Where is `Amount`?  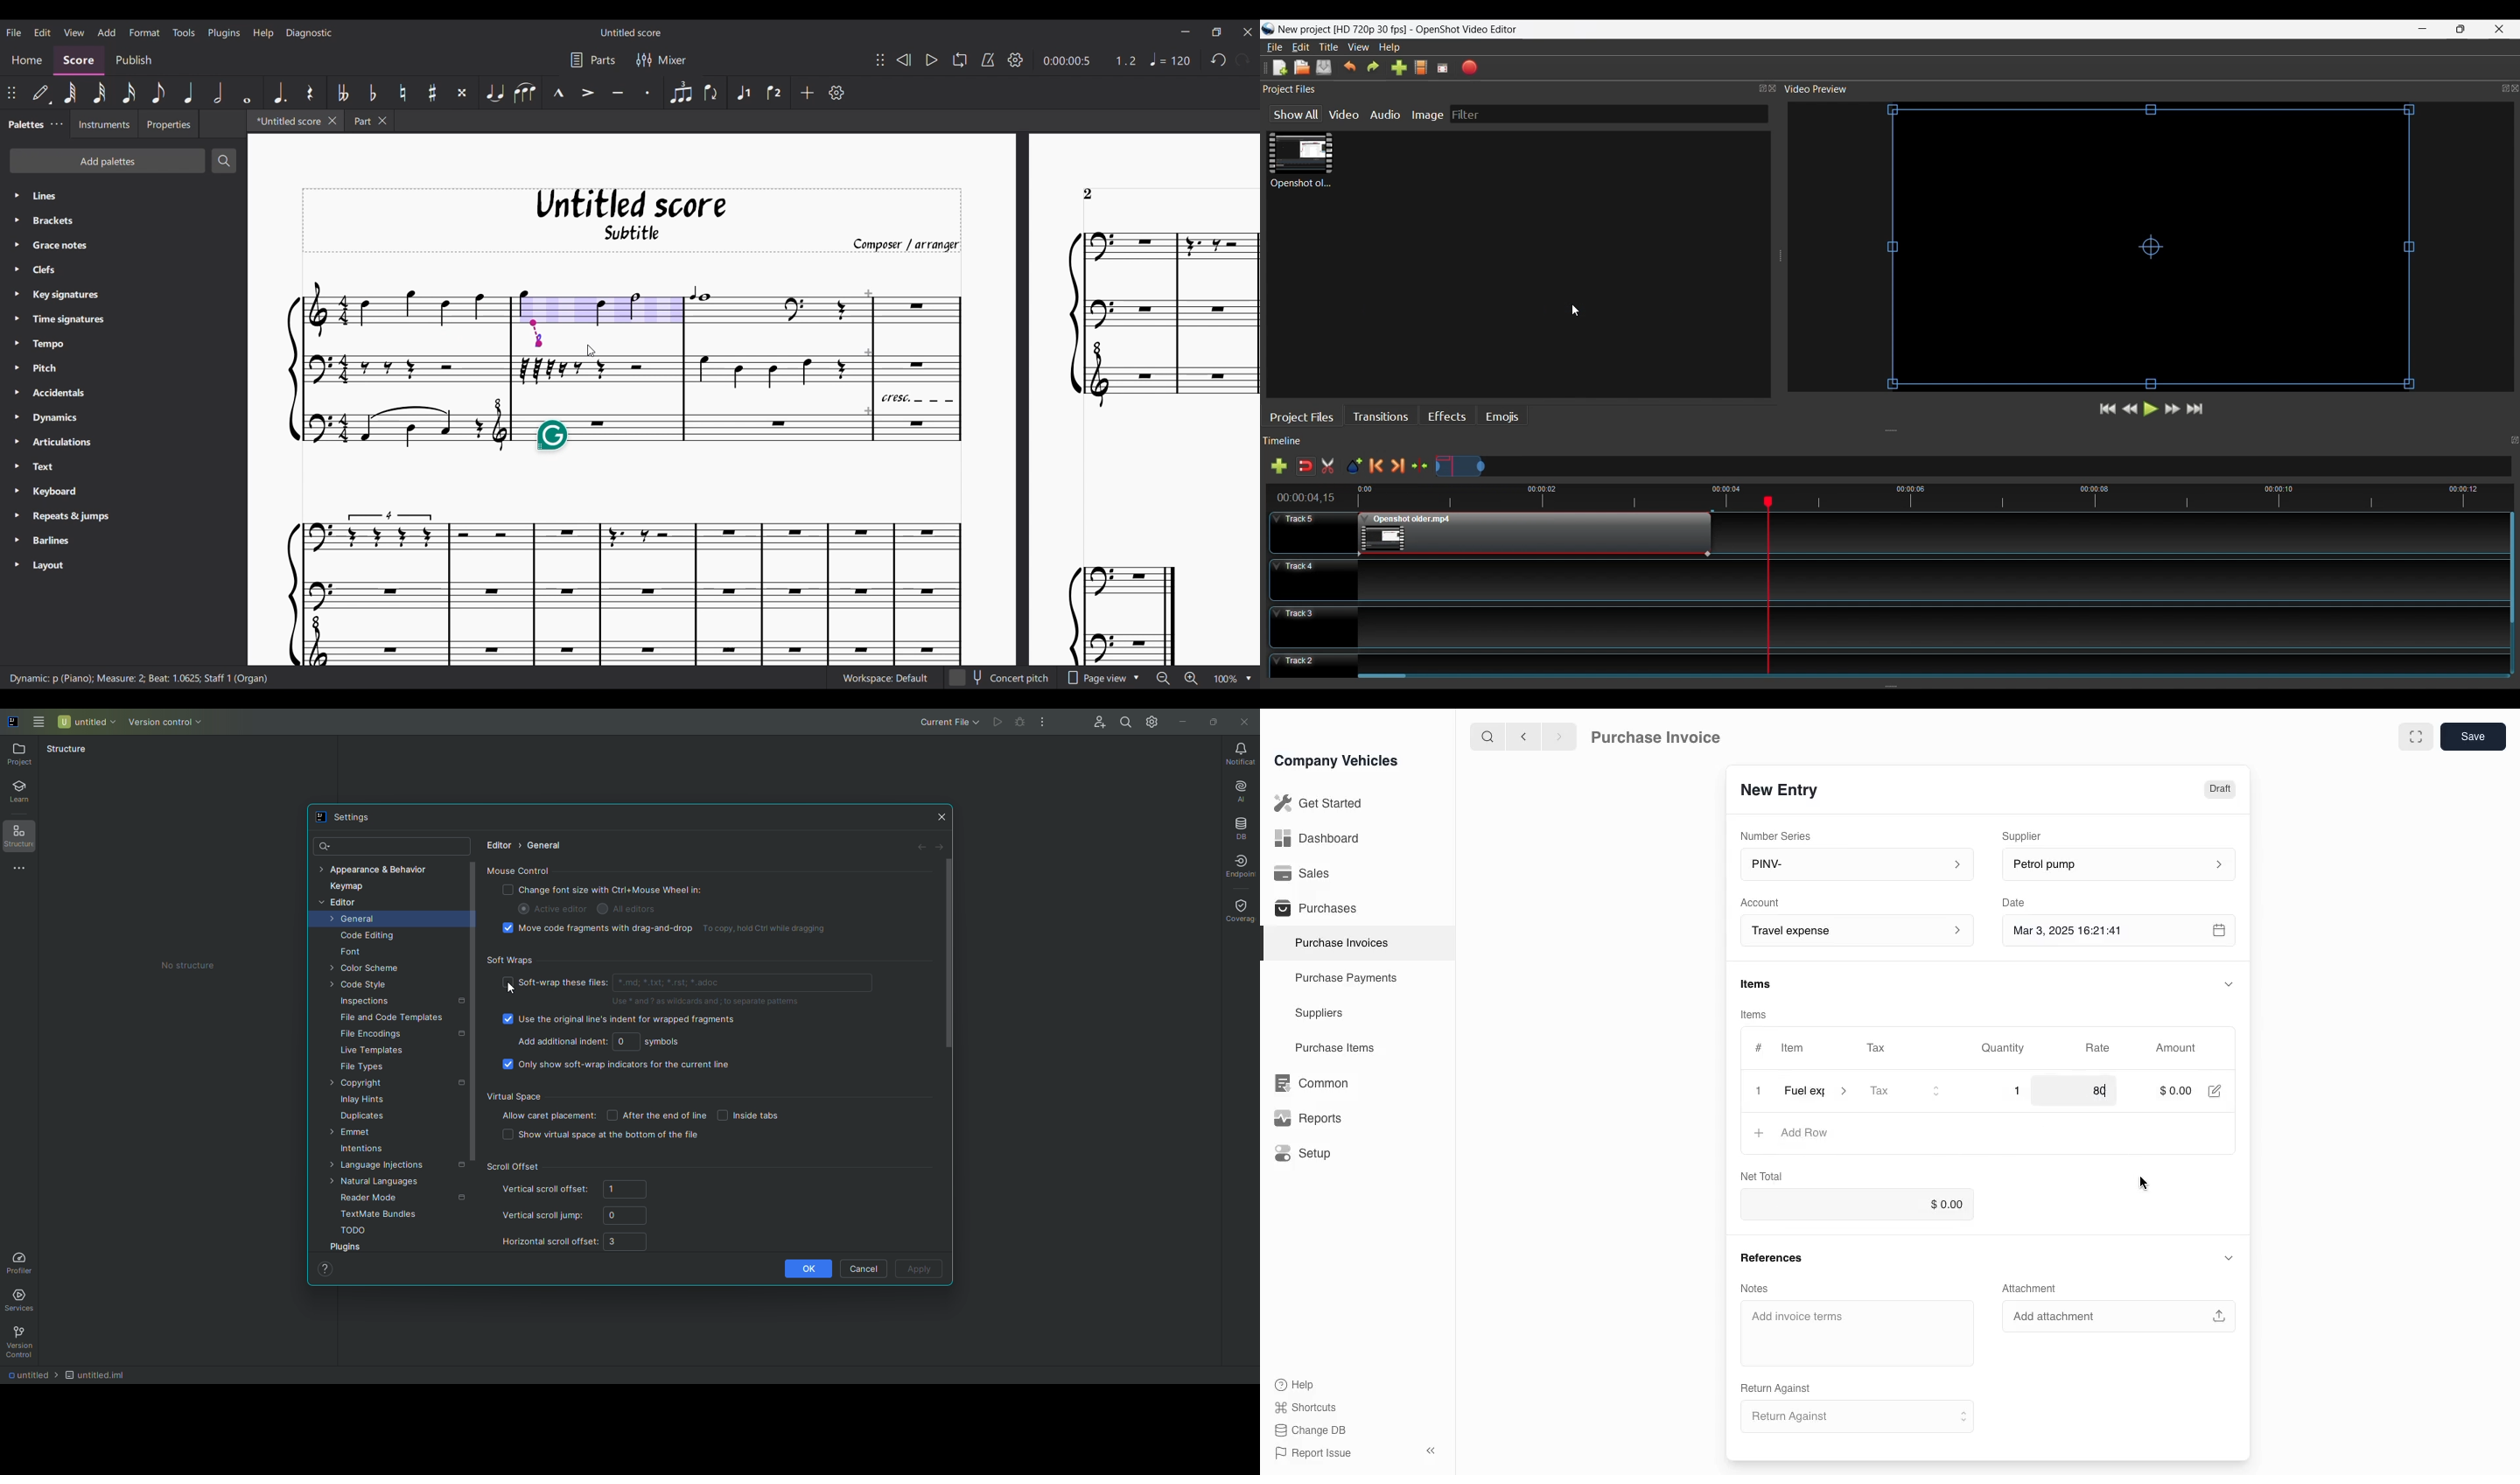 Amount is located at coordinates (2180, 1048).